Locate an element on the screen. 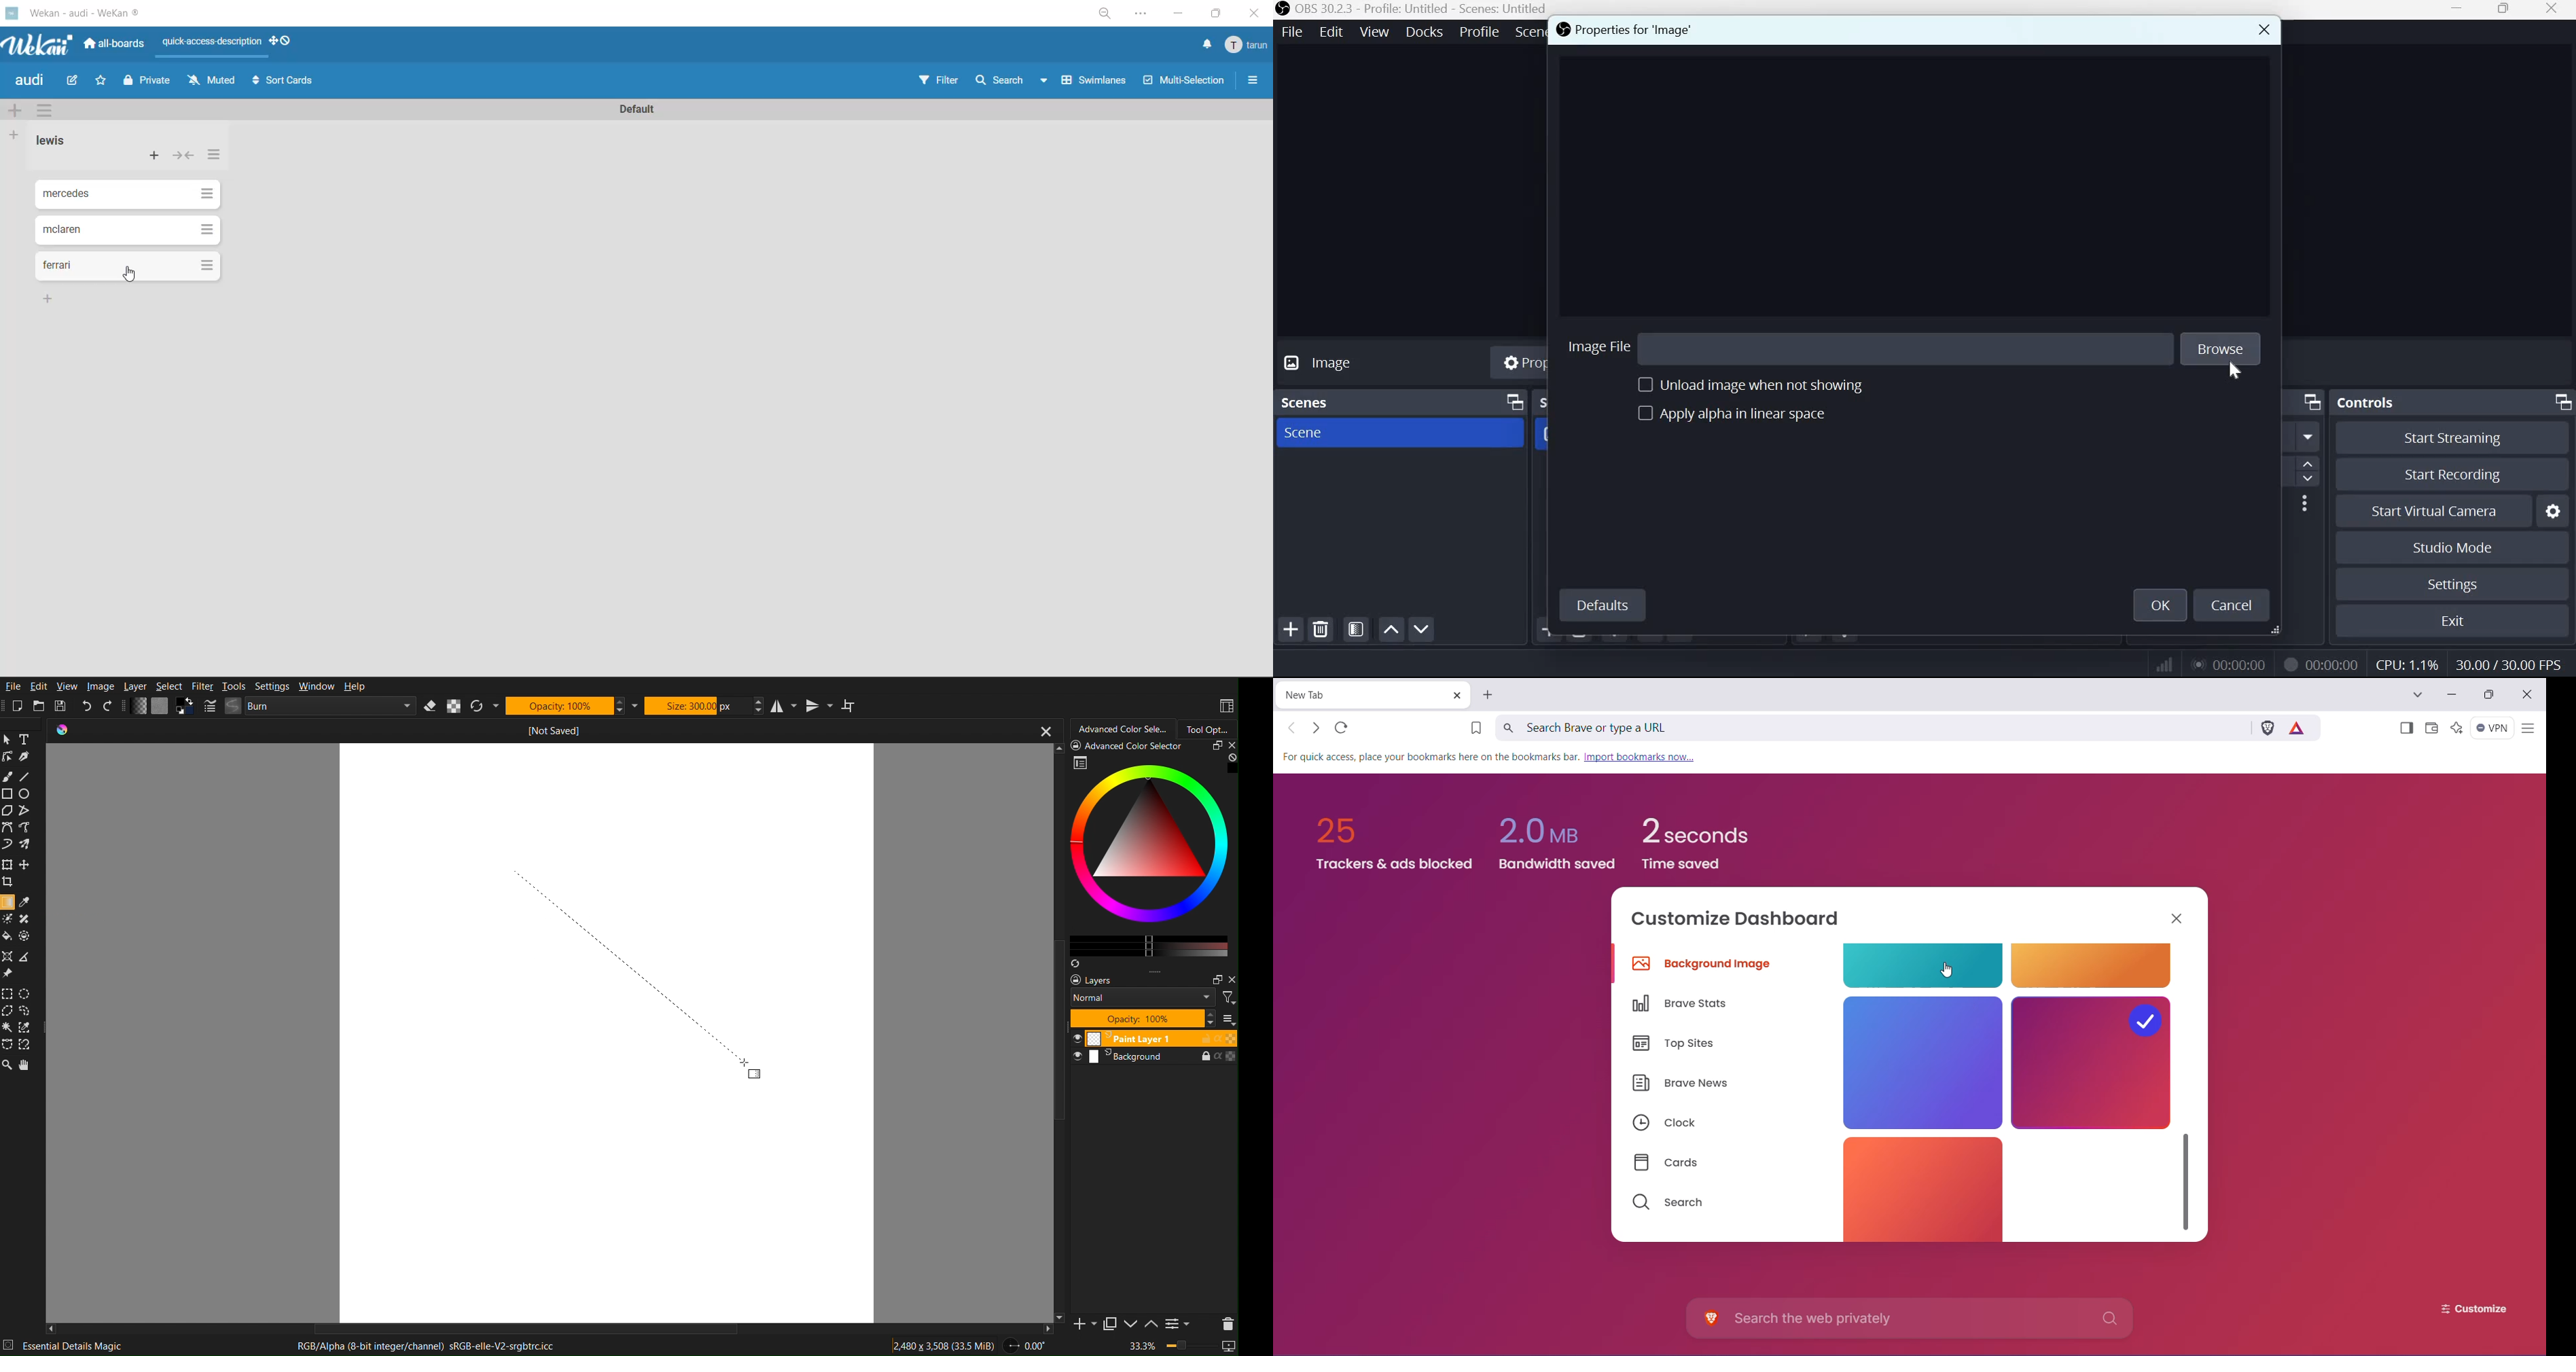 This screenshot has width=2576, height=1372. Click to go back, hold to see history is located at coordinates (1292, 728).